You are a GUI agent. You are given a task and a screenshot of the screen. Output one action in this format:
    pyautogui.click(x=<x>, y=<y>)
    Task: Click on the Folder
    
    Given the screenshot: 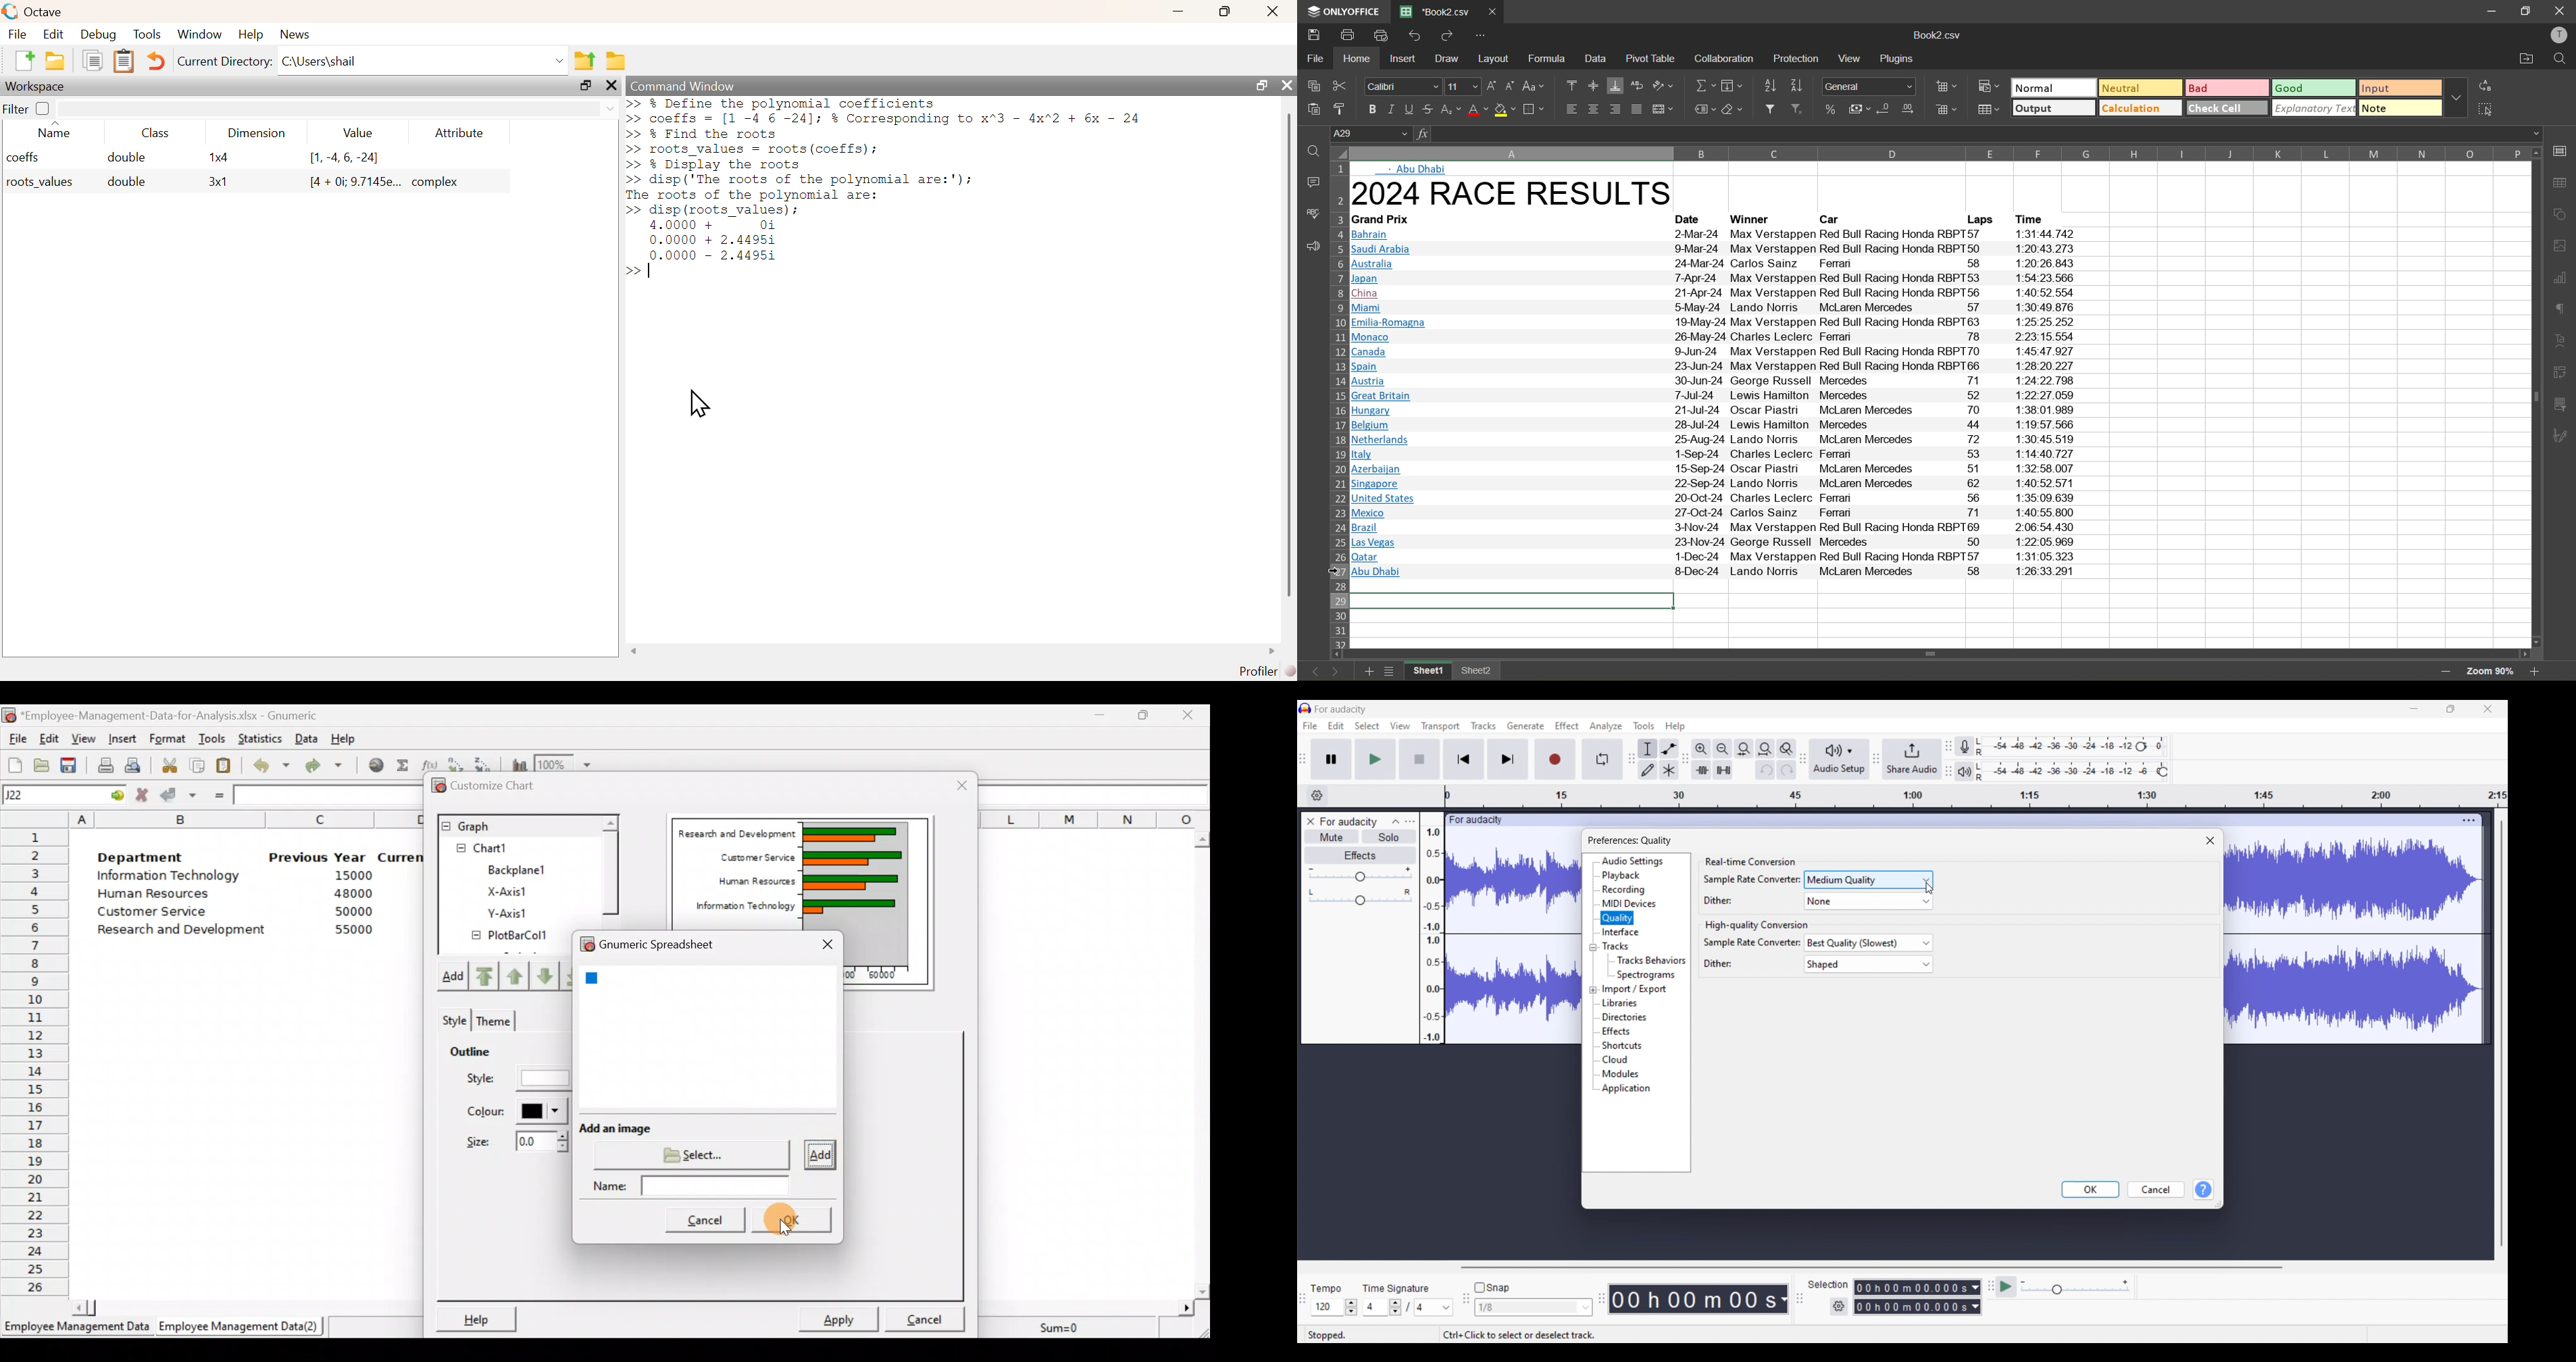 What is the action you would take?
    pyautogui.click(x=615, y=59)
    